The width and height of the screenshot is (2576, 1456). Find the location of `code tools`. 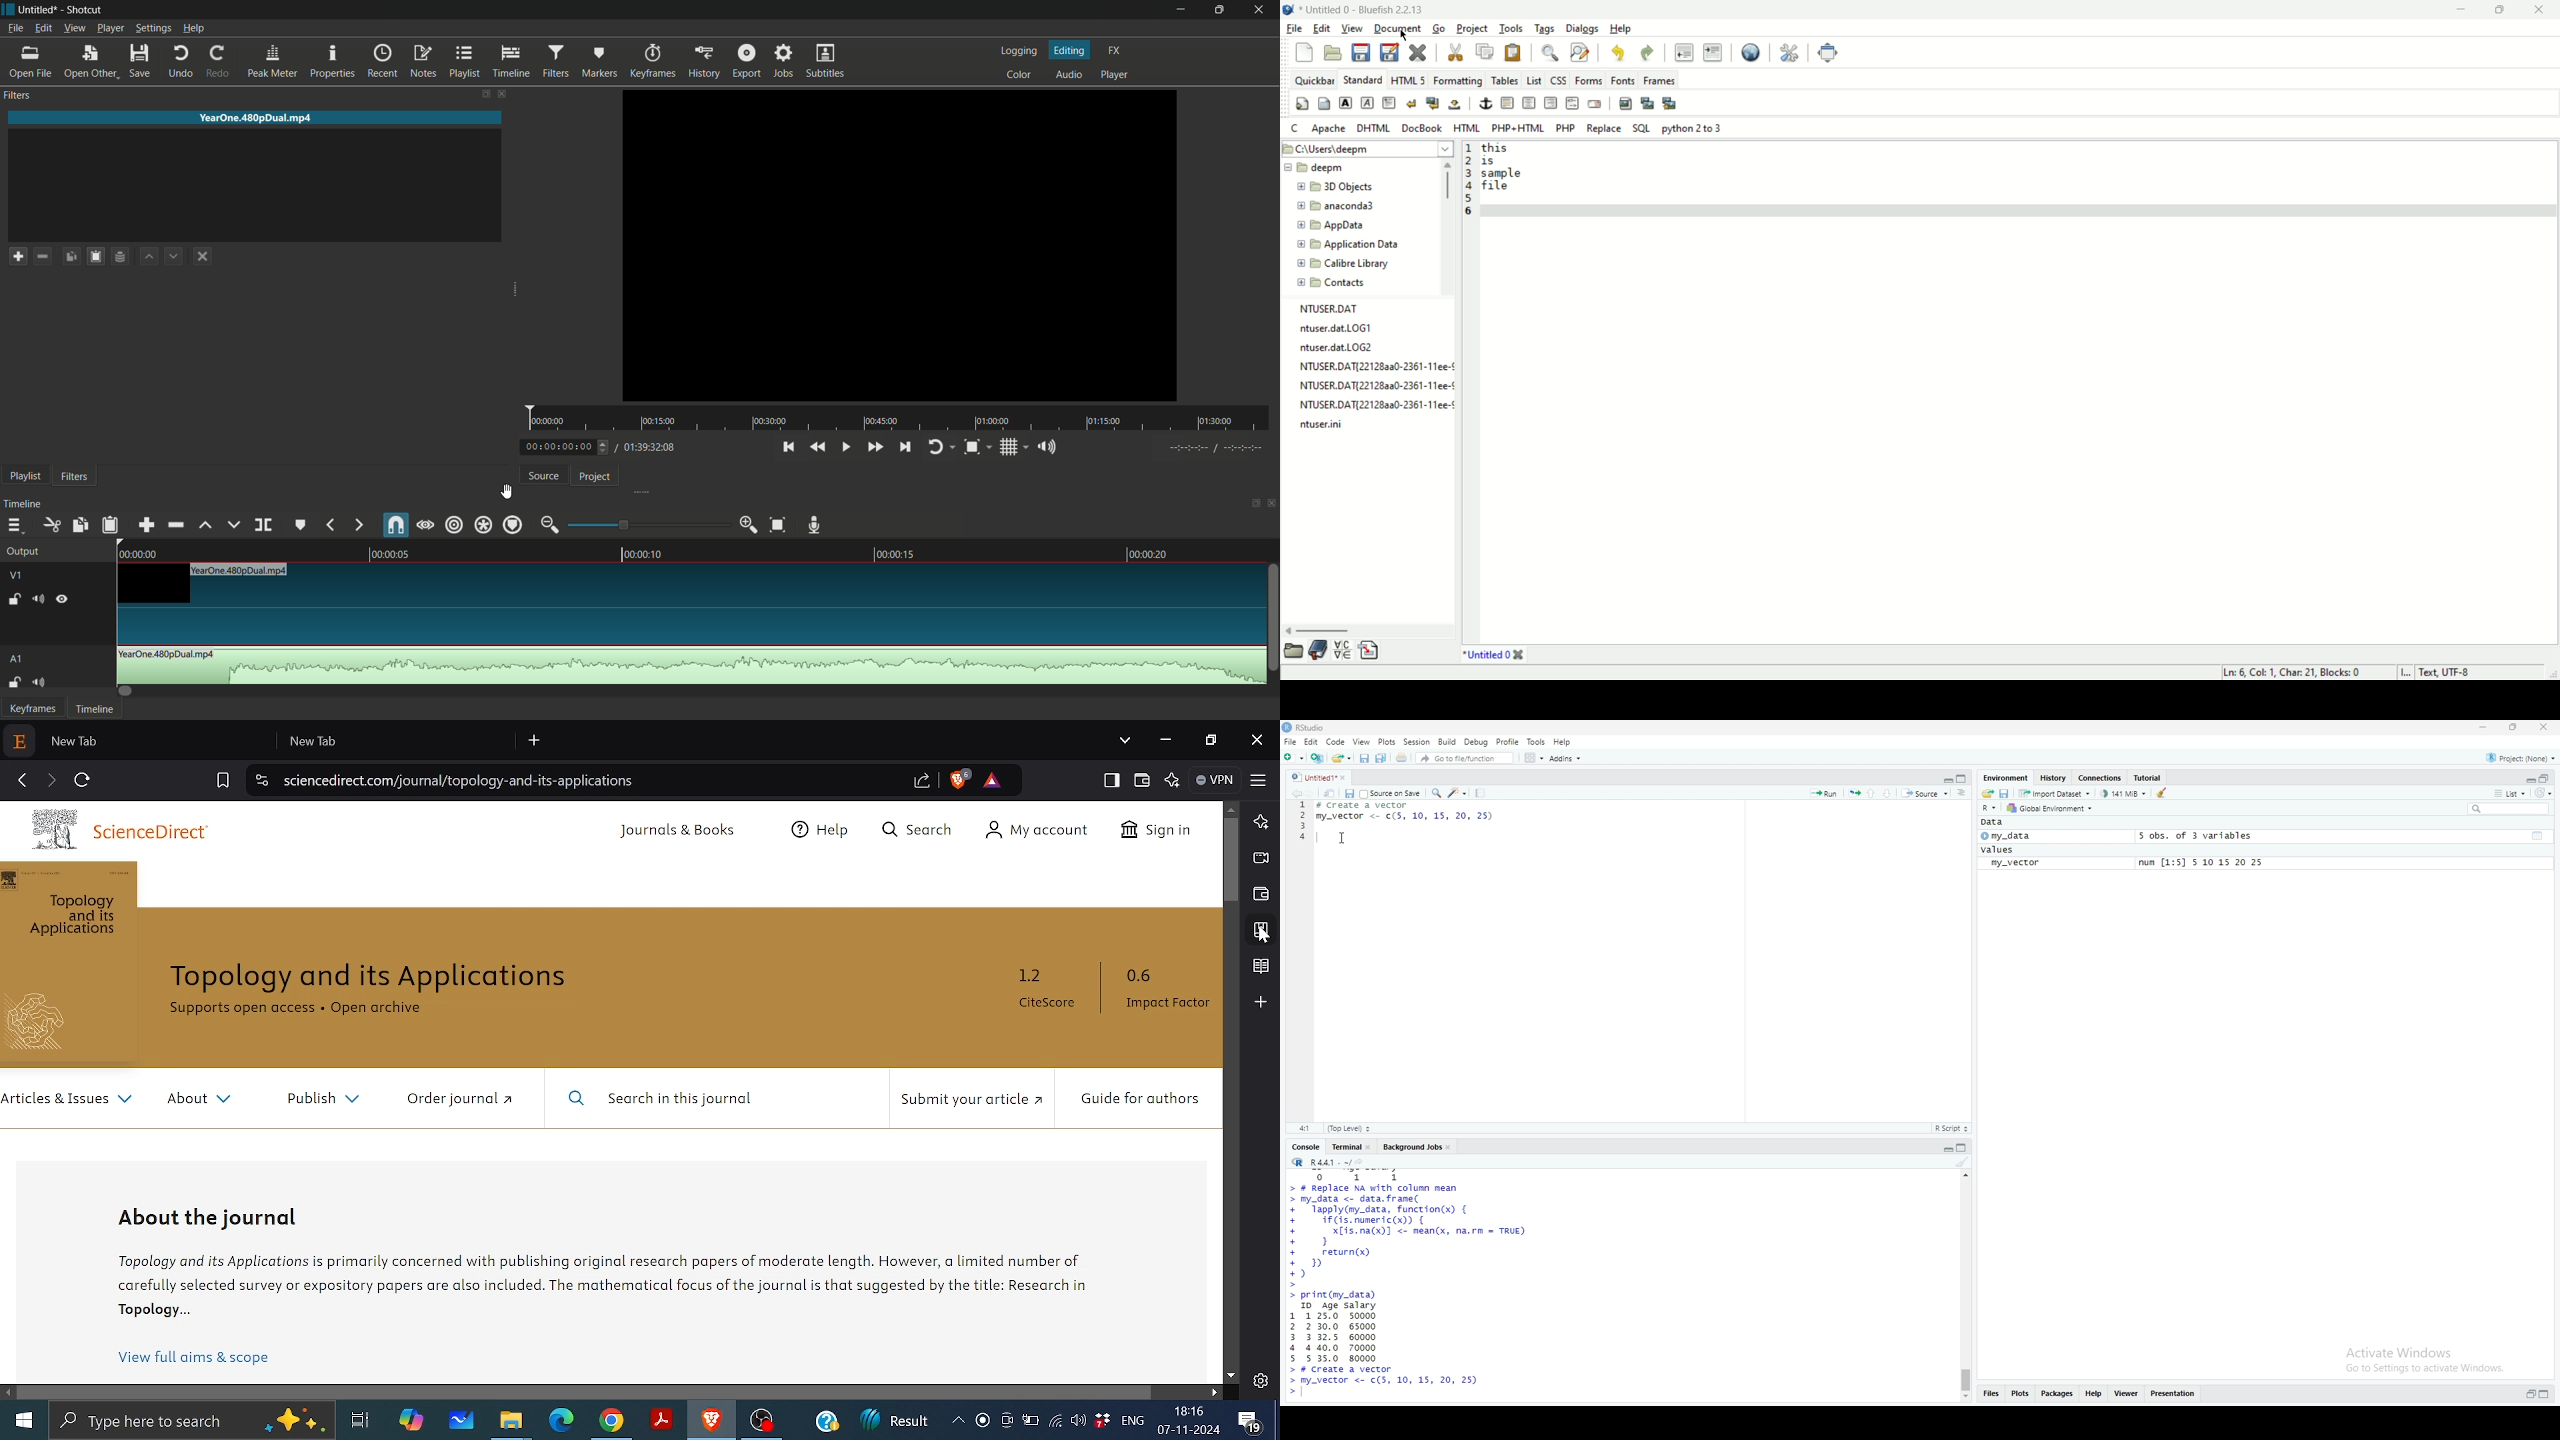

code tools is located at coordinates (1458, 793).